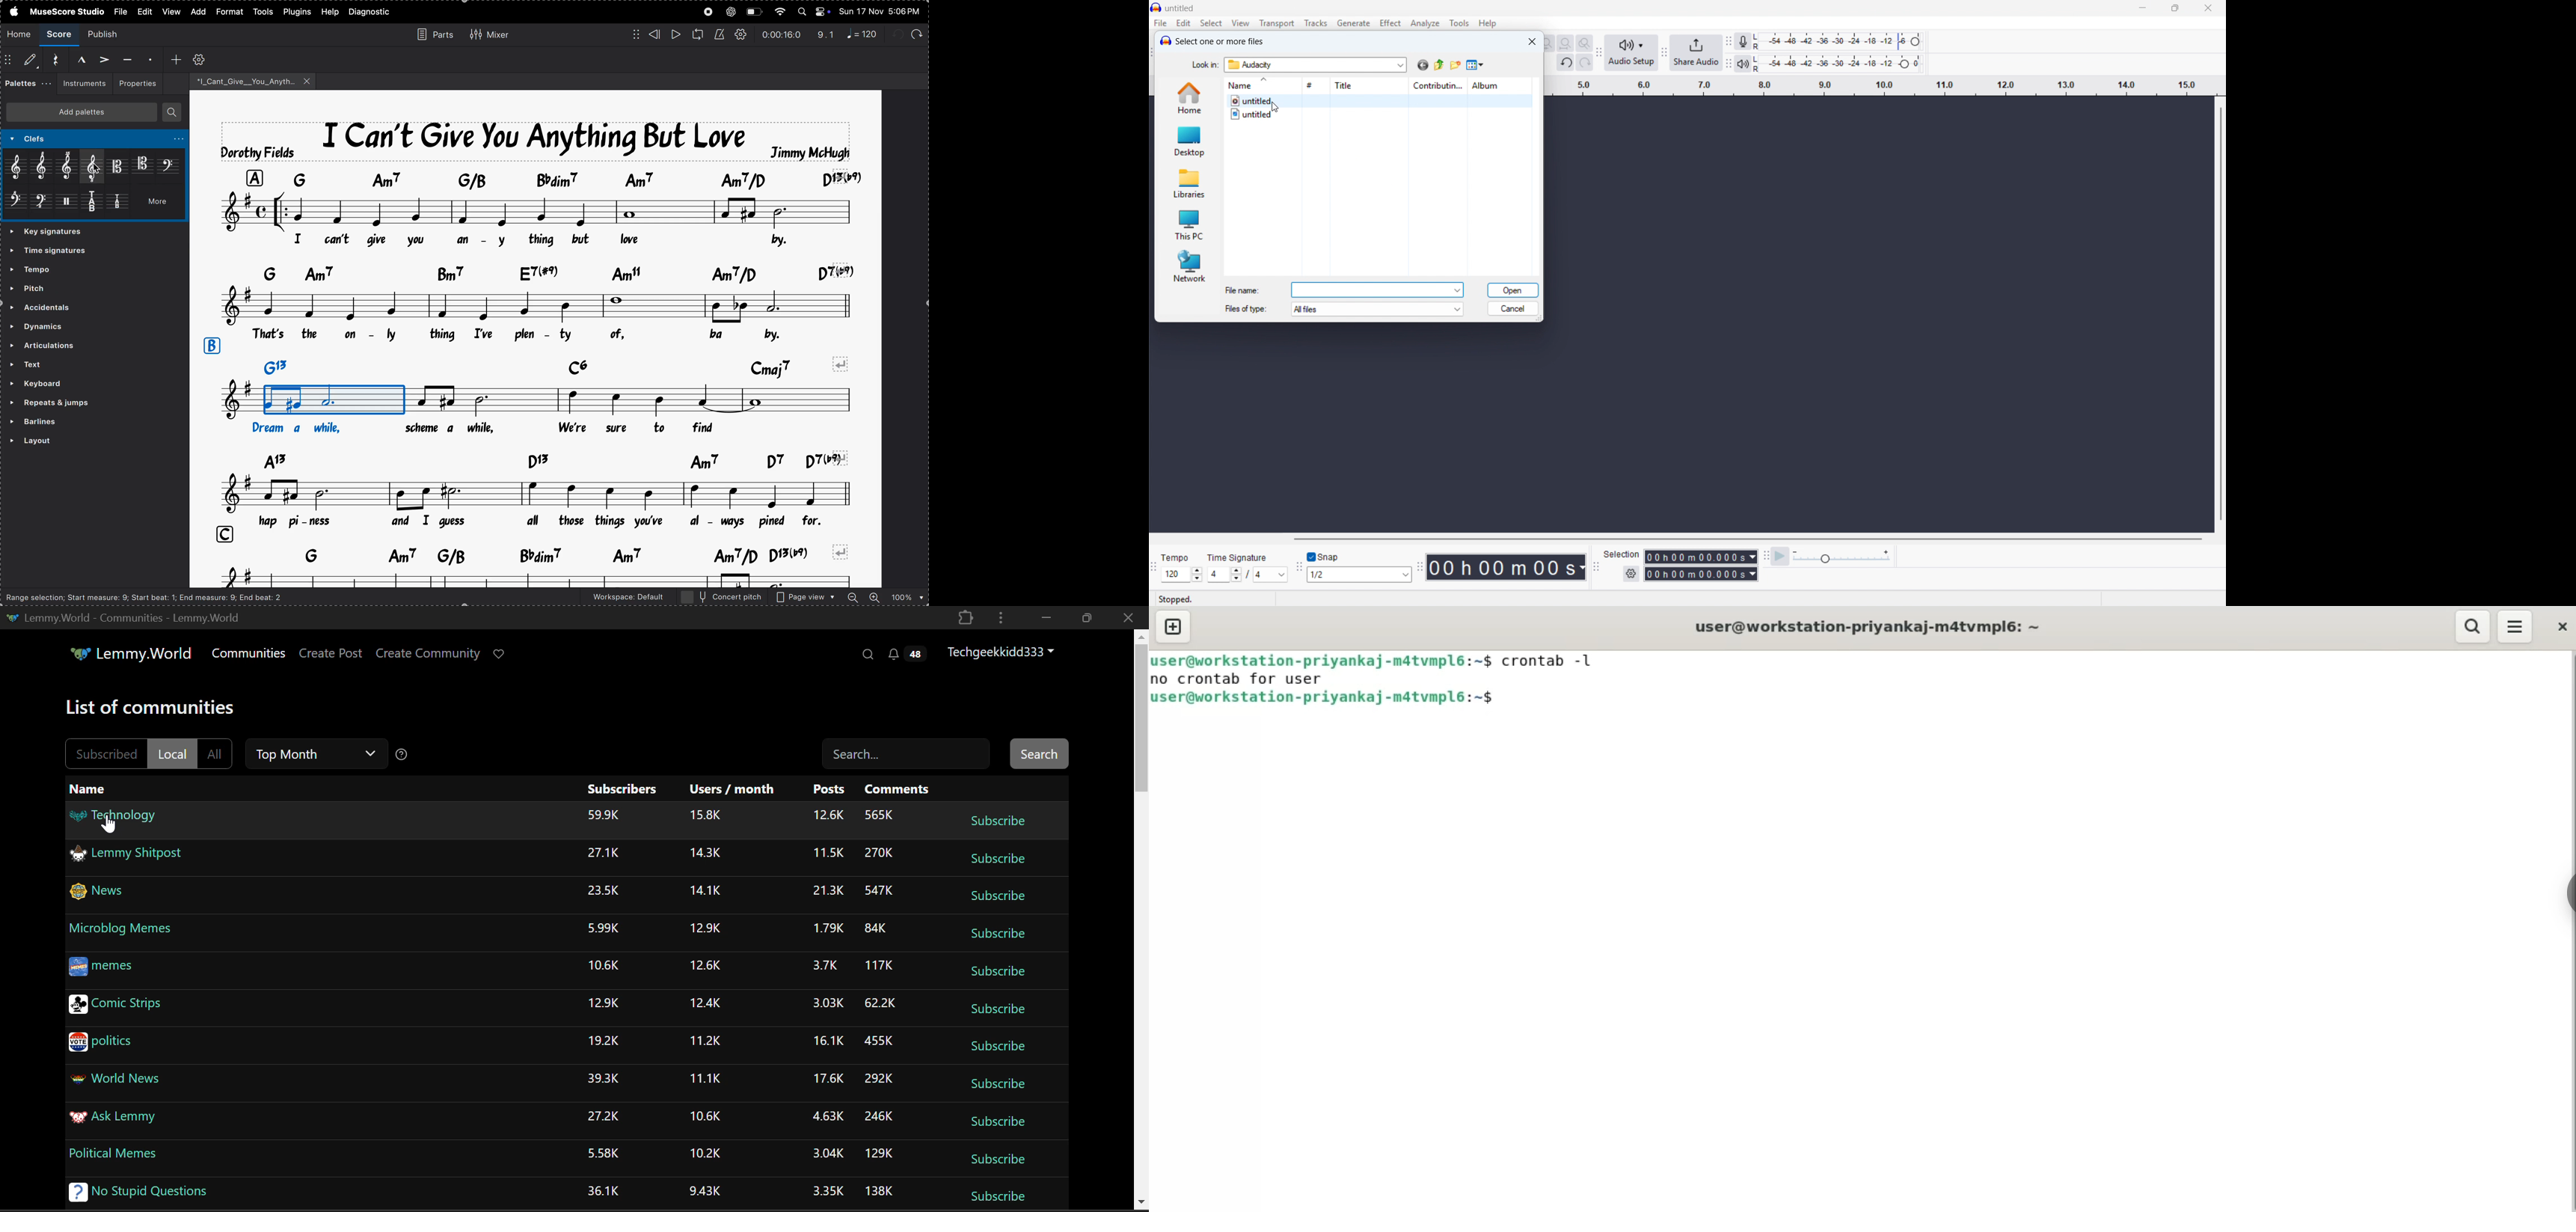 This screenshot has height=1232, width=2576. I want to click on Timestamp , so click(1507, 567).